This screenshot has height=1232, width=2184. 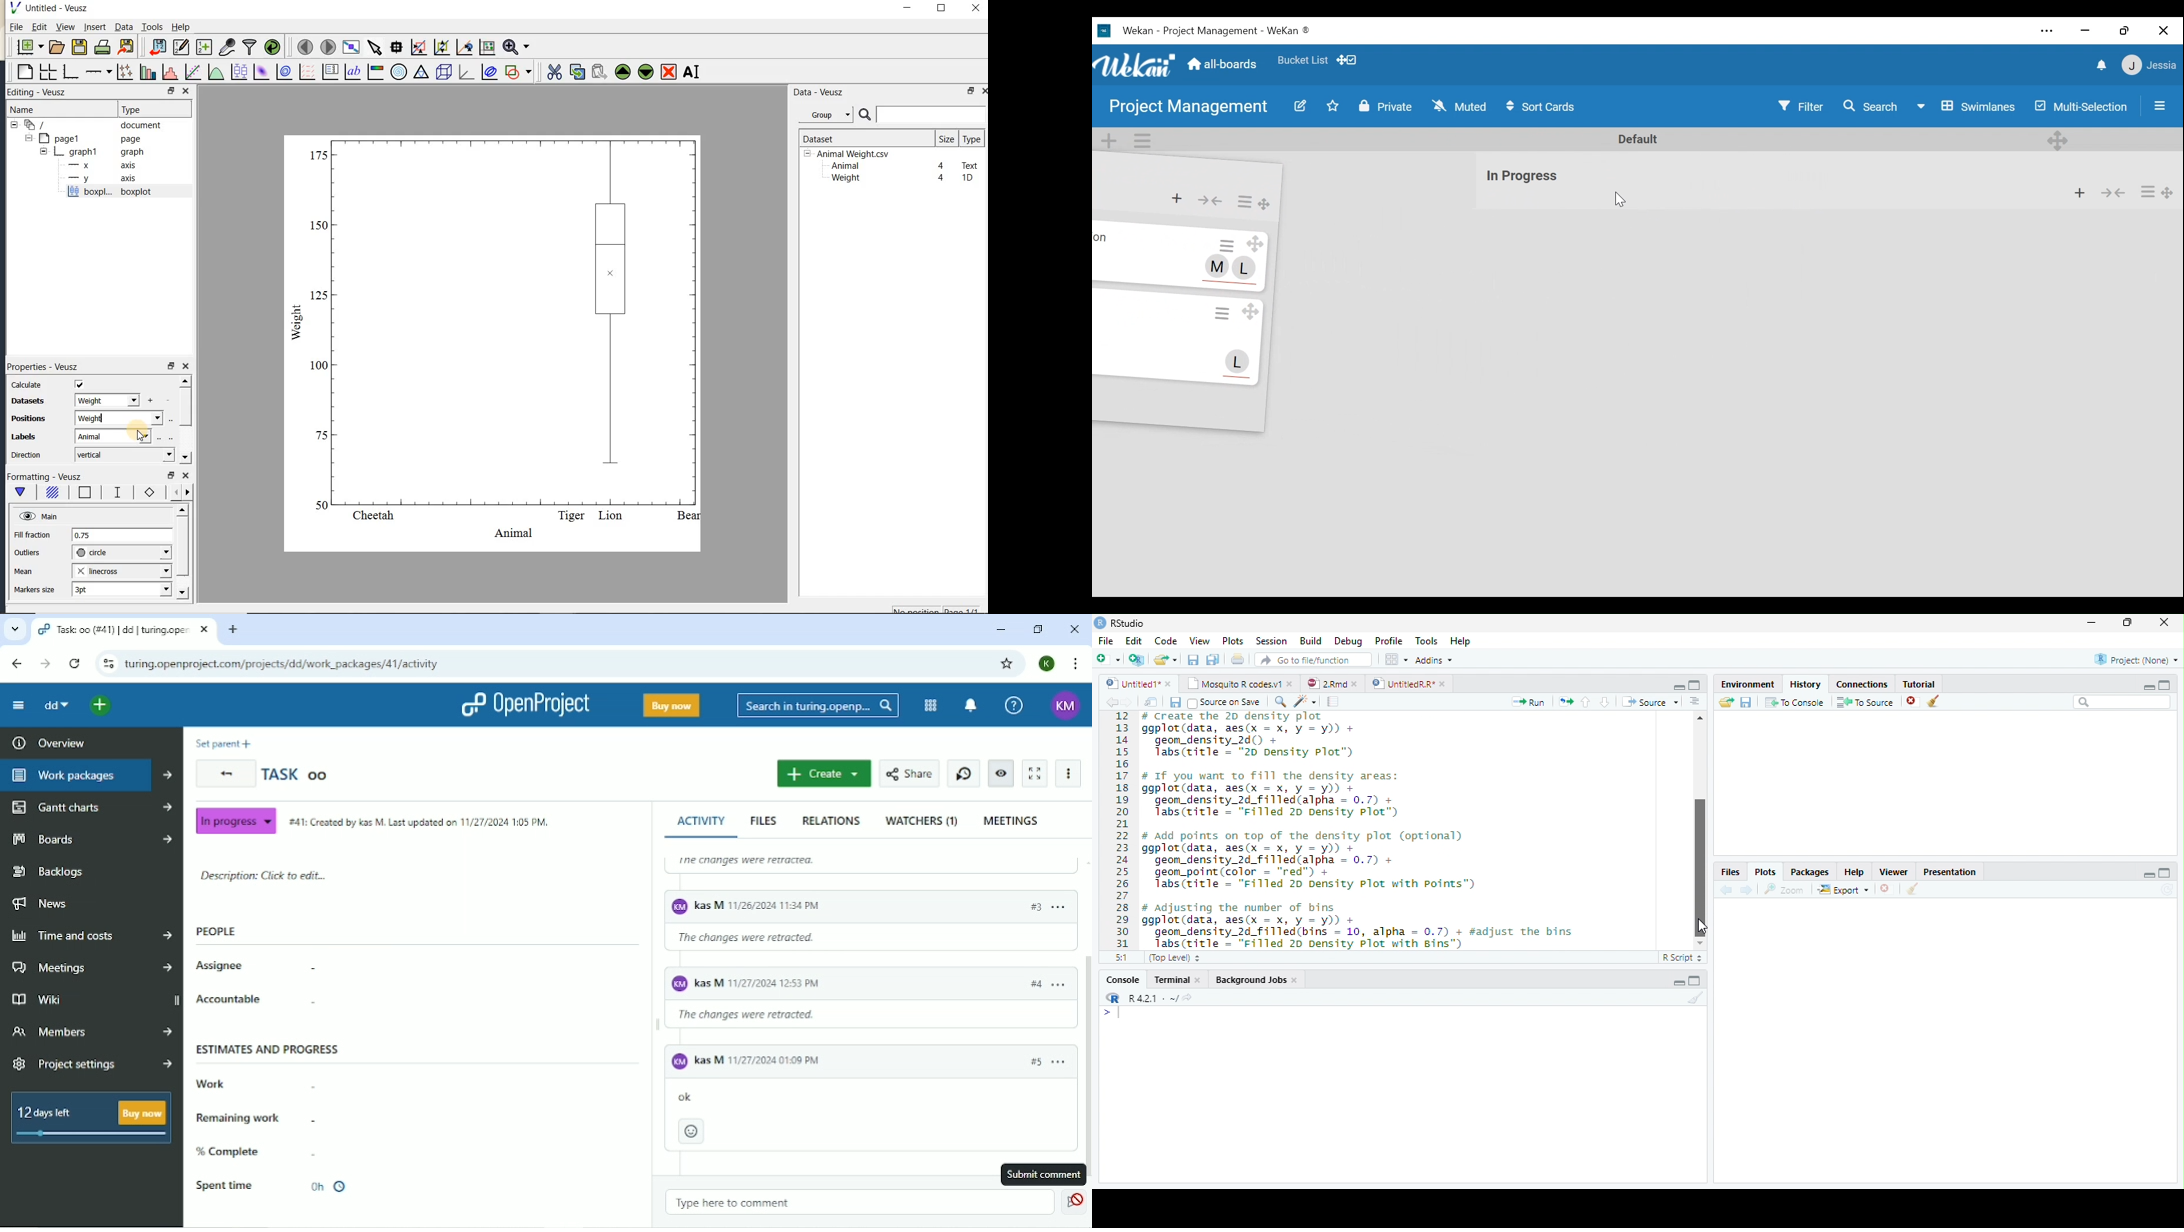 What do you see at coordinates (1224, 65) in the screenshot?
I see `Home (all boards)` at bounding box center [1224, 65].